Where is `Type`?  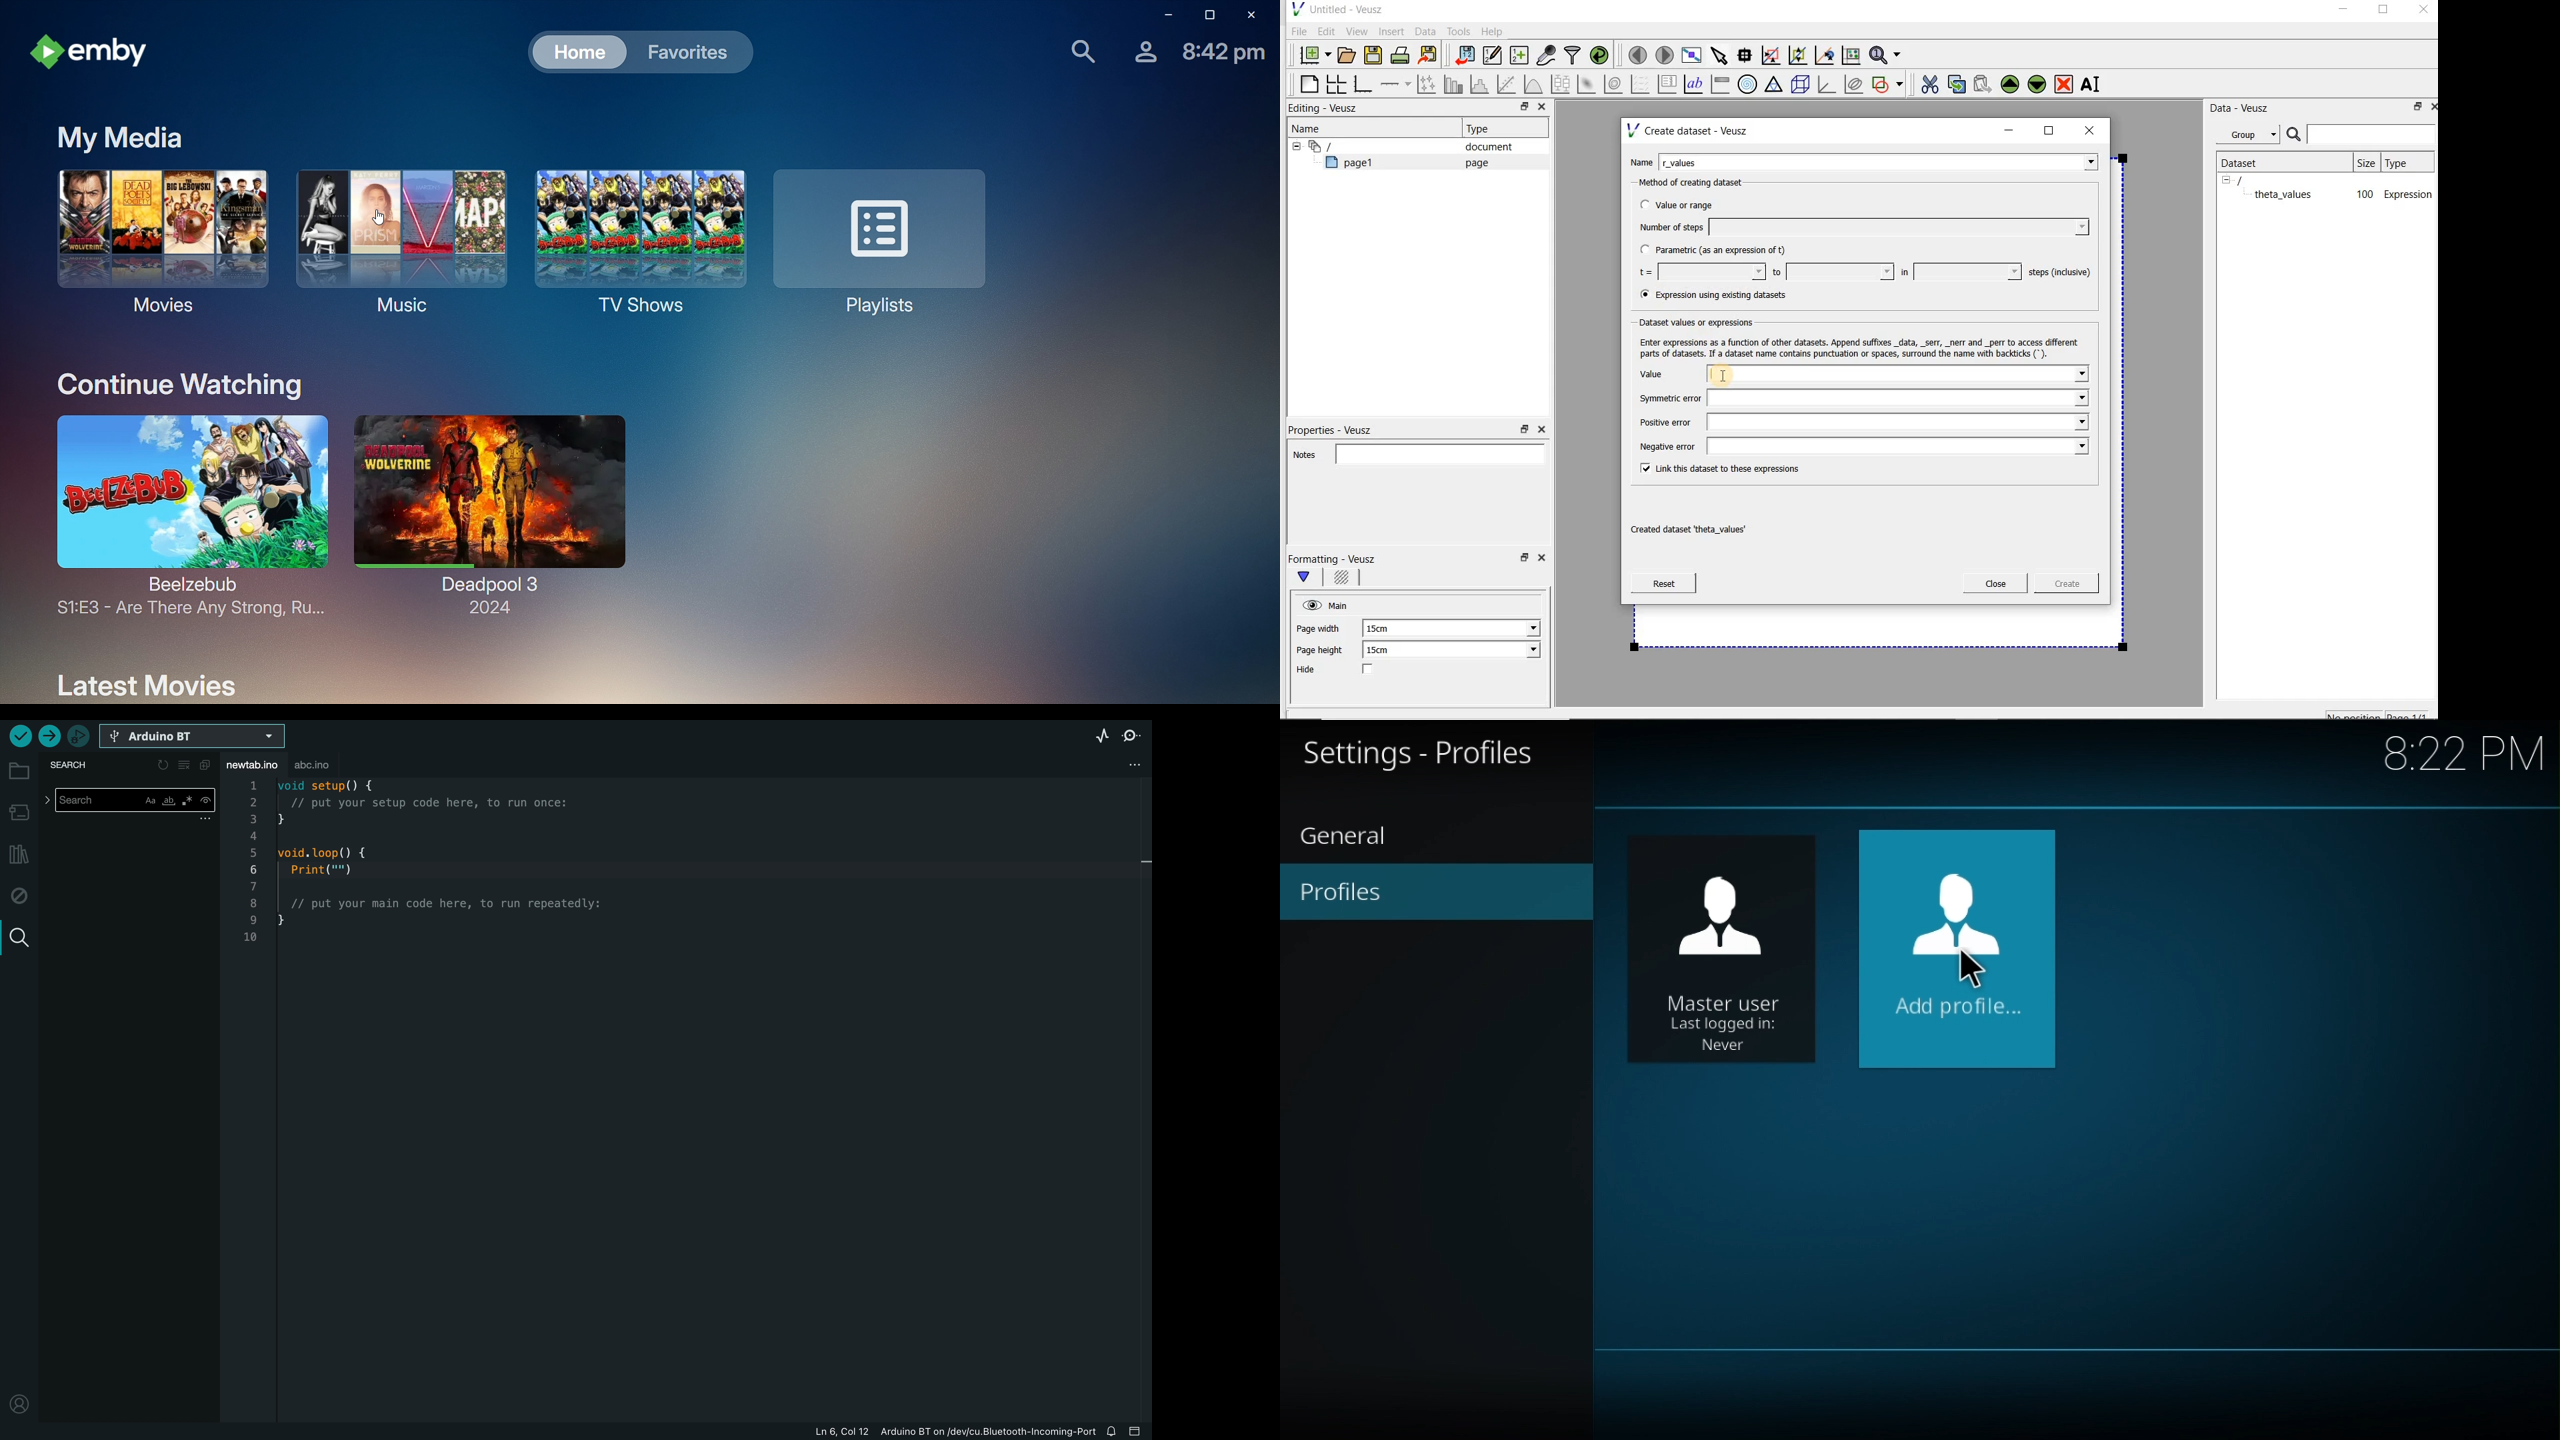
Type is located at coordinates (1483, 128).